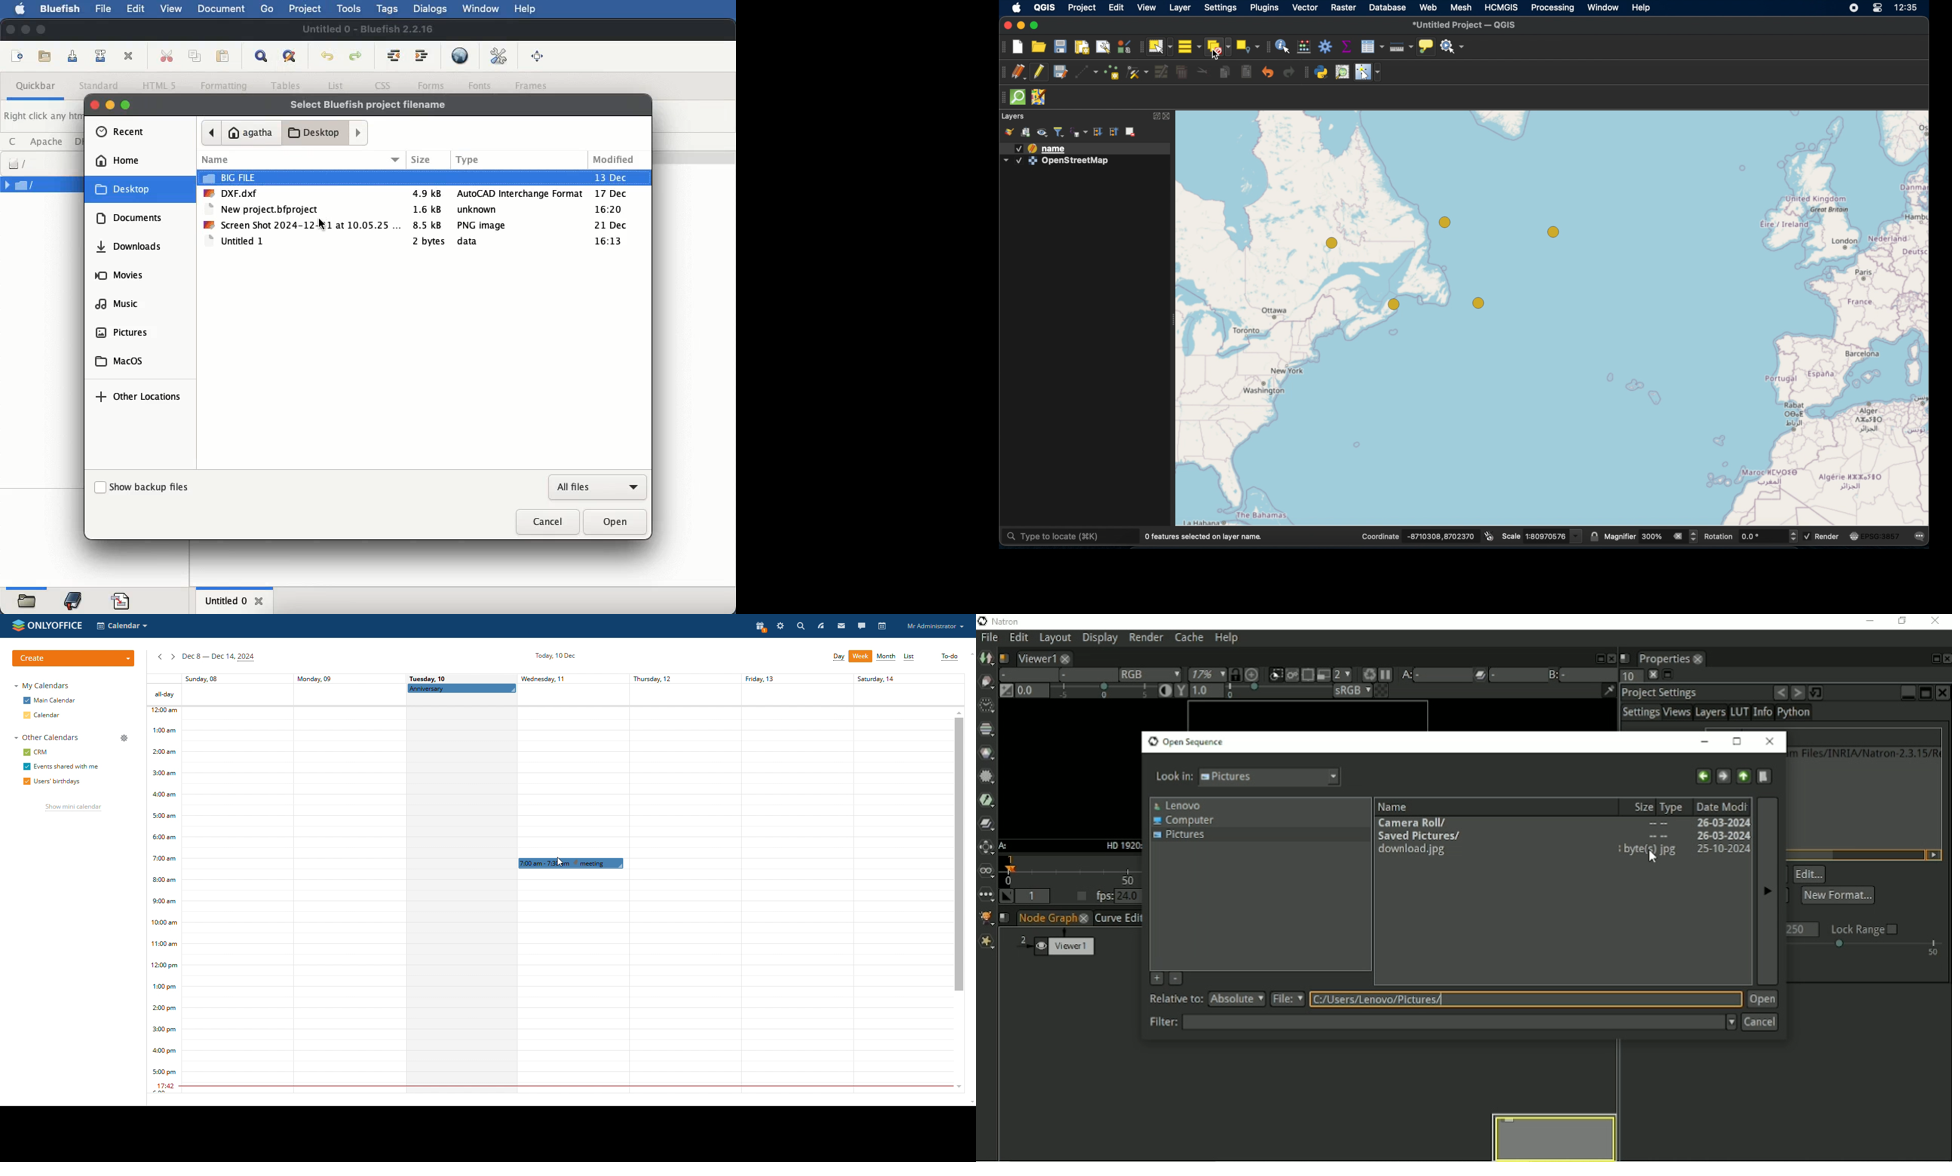 The height and width of the screenshot is (1176, 1960). I want to click on vector, so click(1305, 9).